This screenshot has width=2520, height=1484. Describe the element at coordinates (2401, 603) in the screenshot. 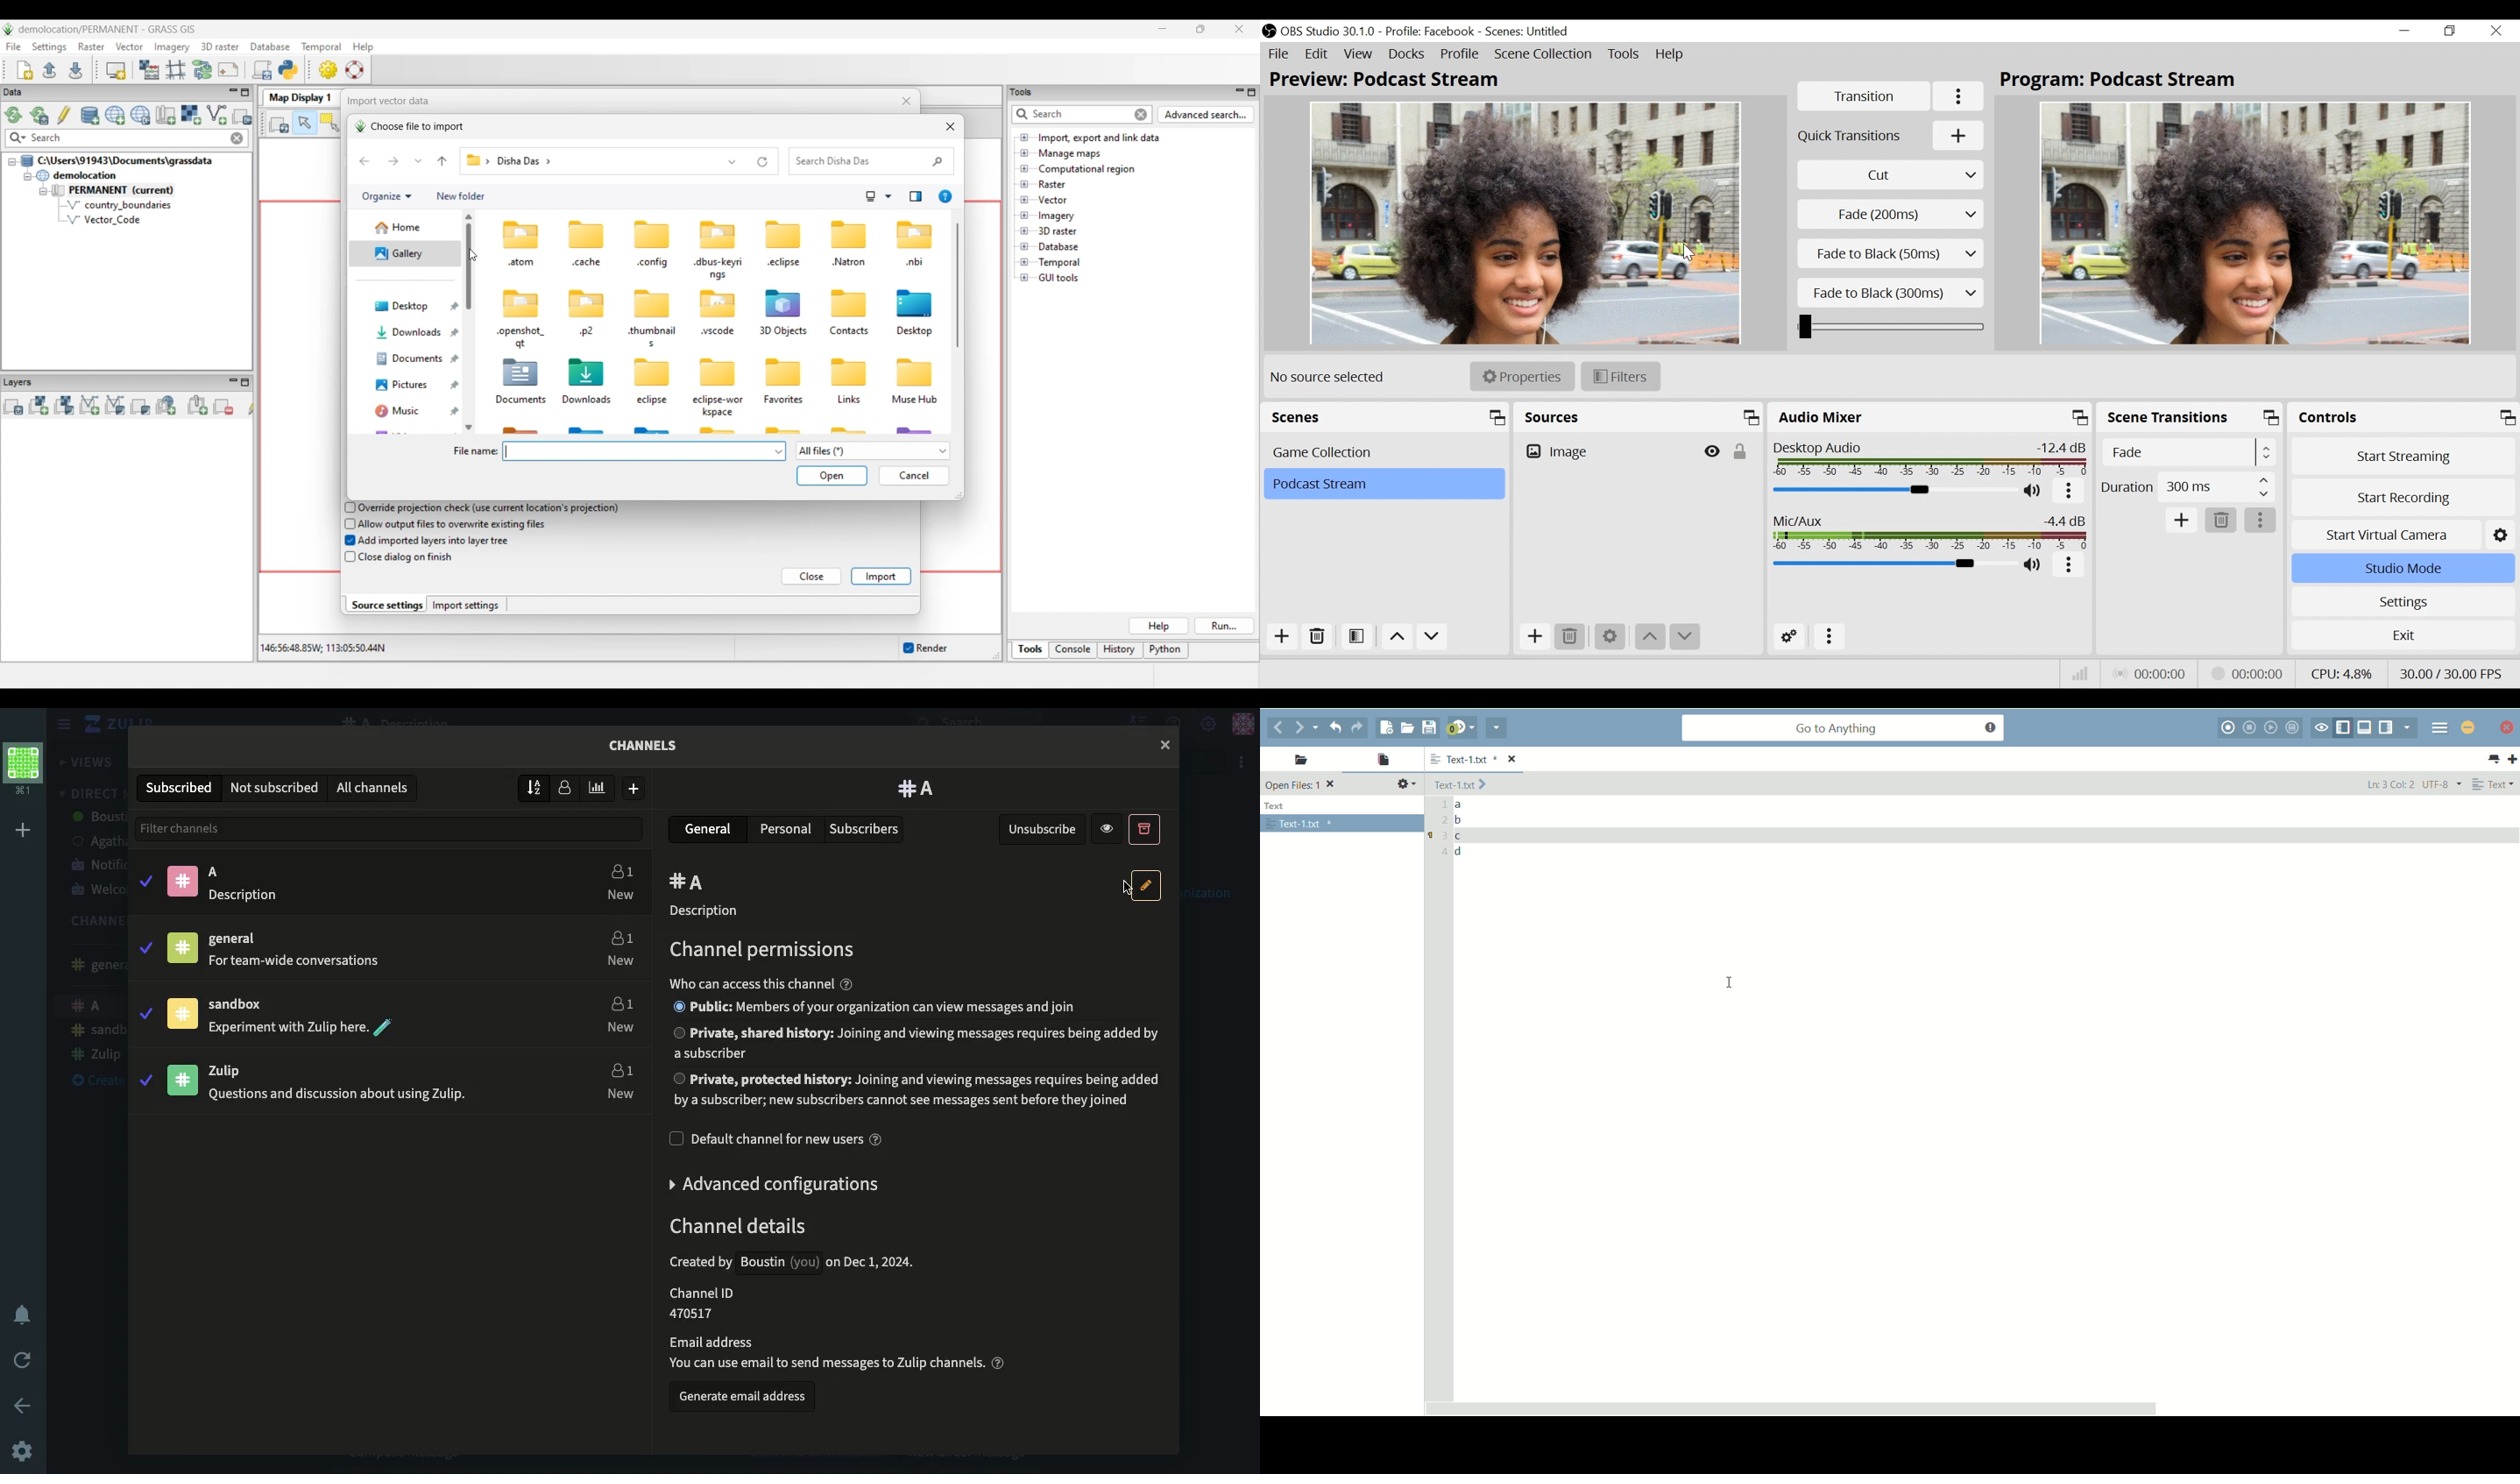

I see `Settings` at that location.